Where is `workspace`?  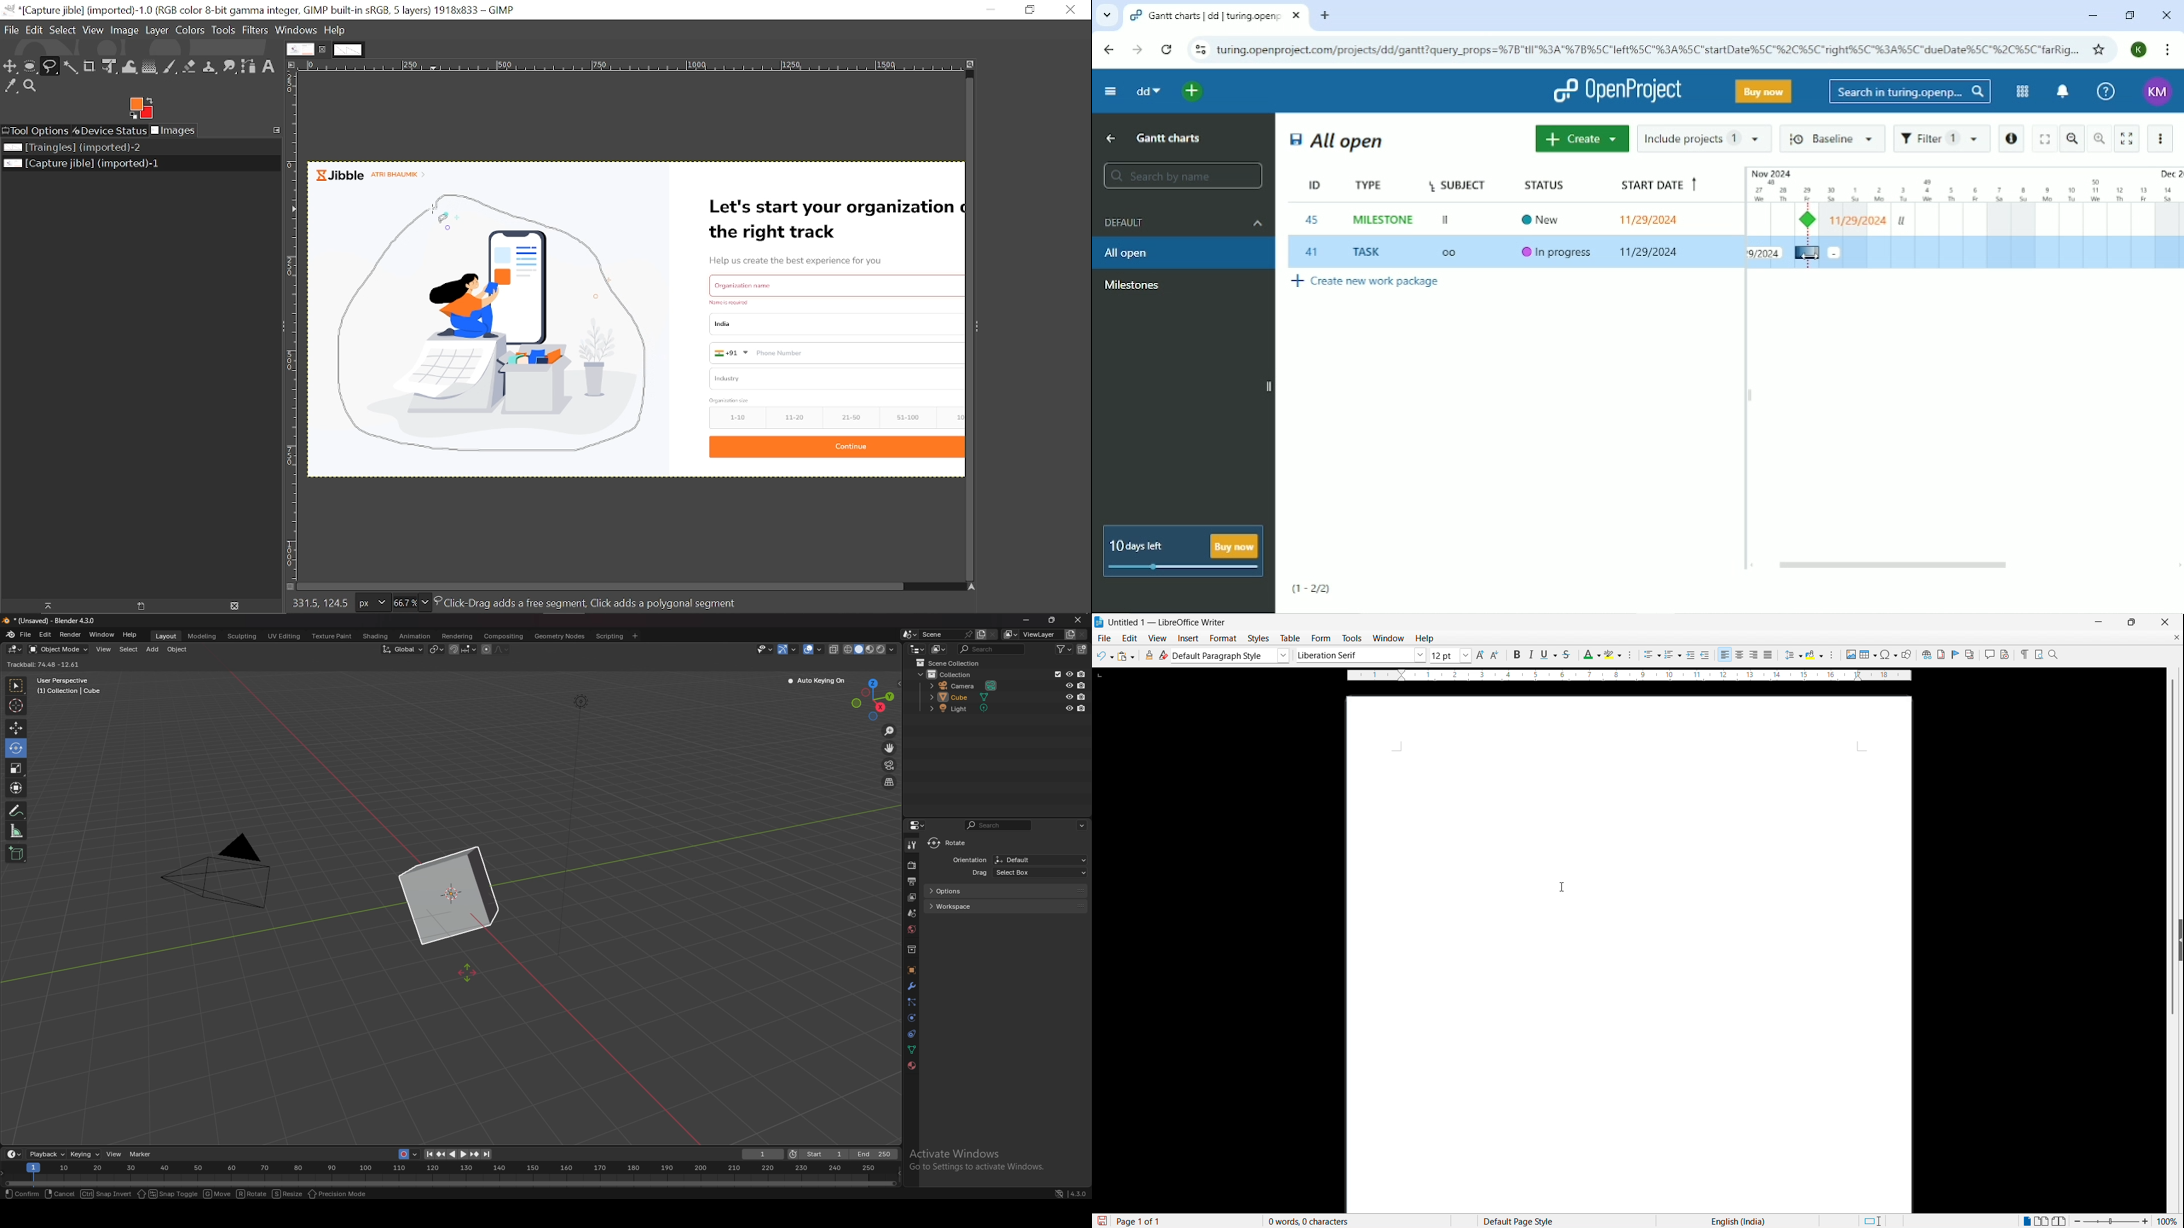
workspace is located at coordinates (1010, 906).